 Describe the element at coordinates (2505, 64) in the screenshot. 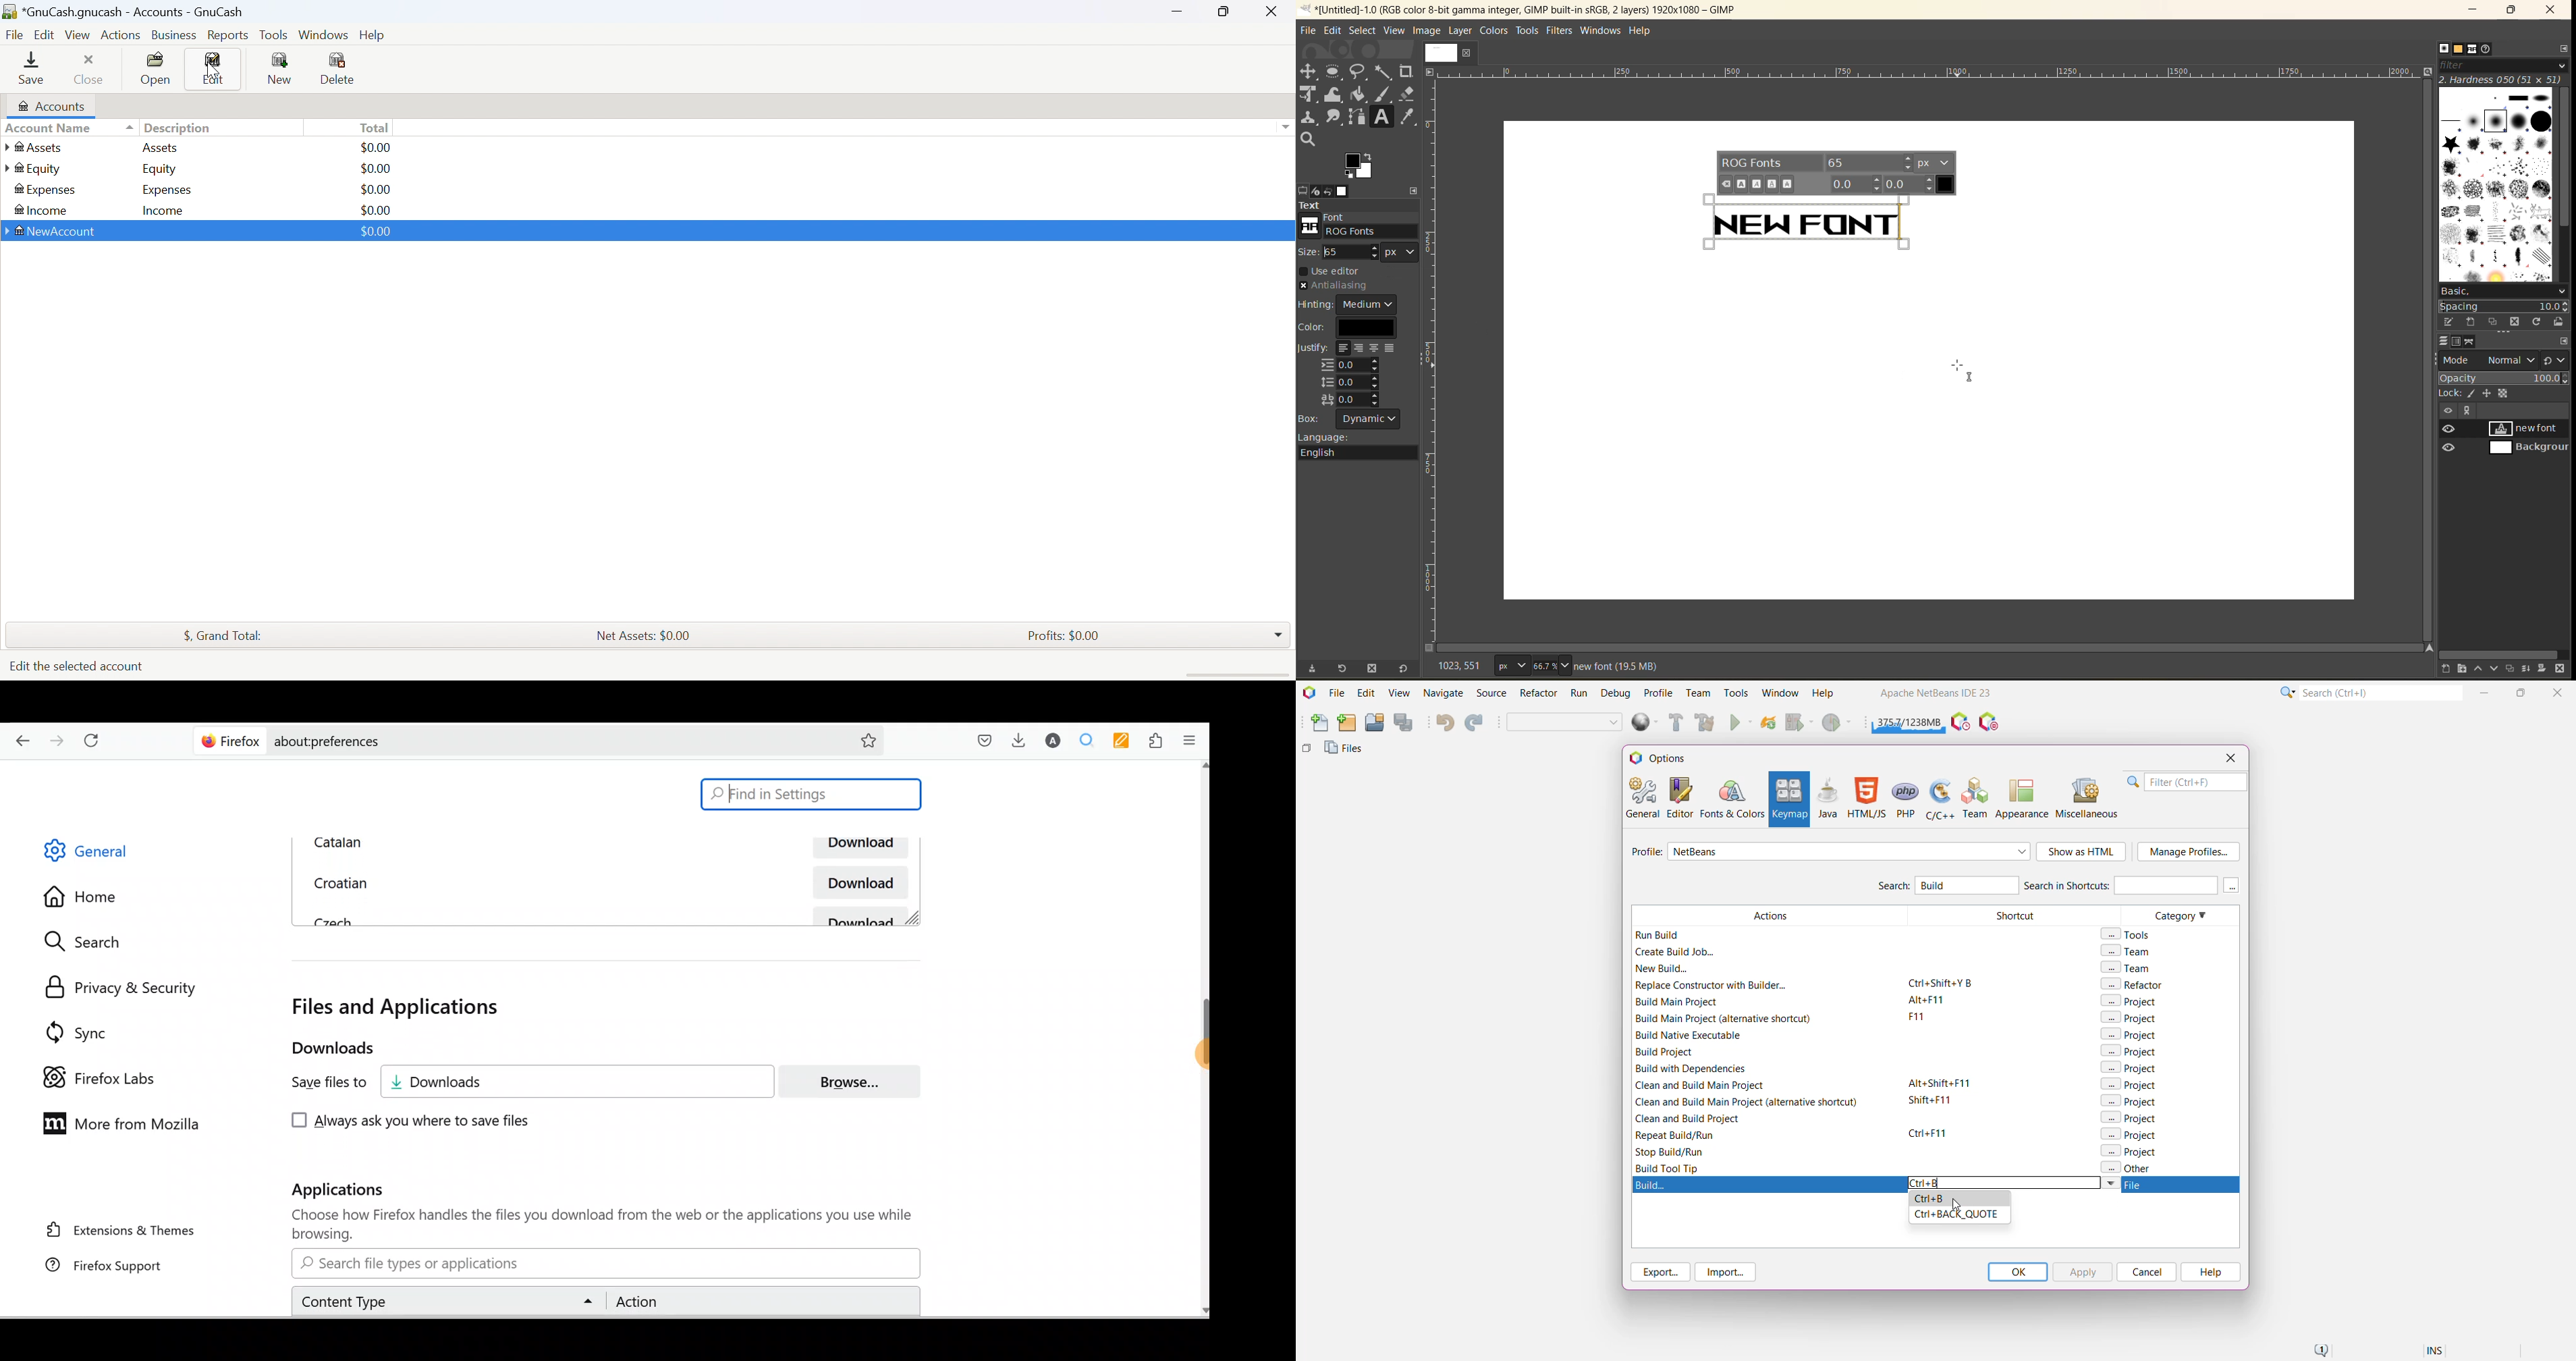

I see `filter` at that location.